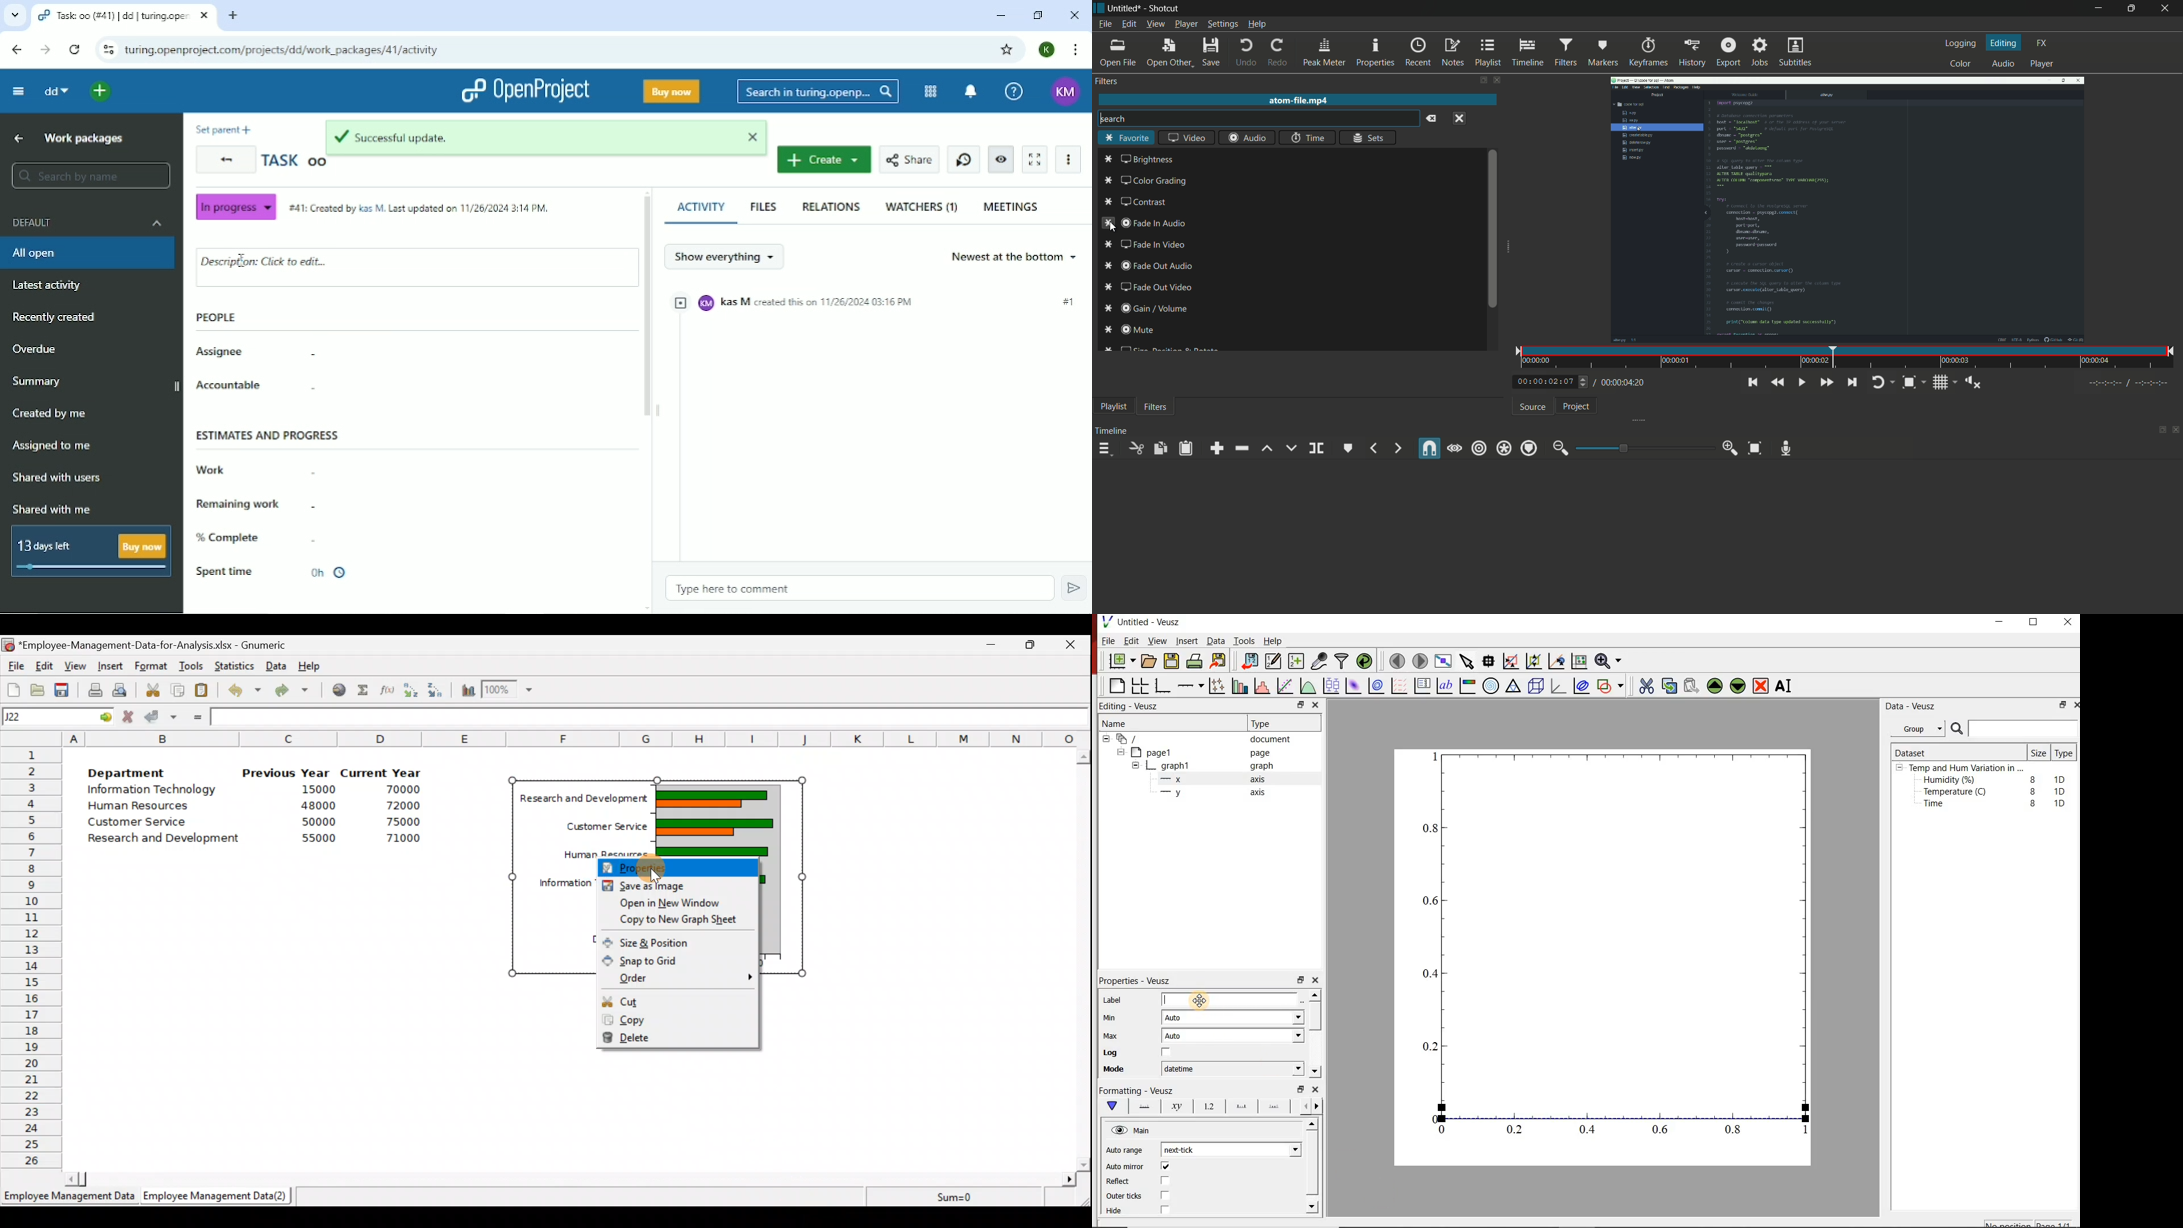  I want to click on close filters, so click(1501, 81).